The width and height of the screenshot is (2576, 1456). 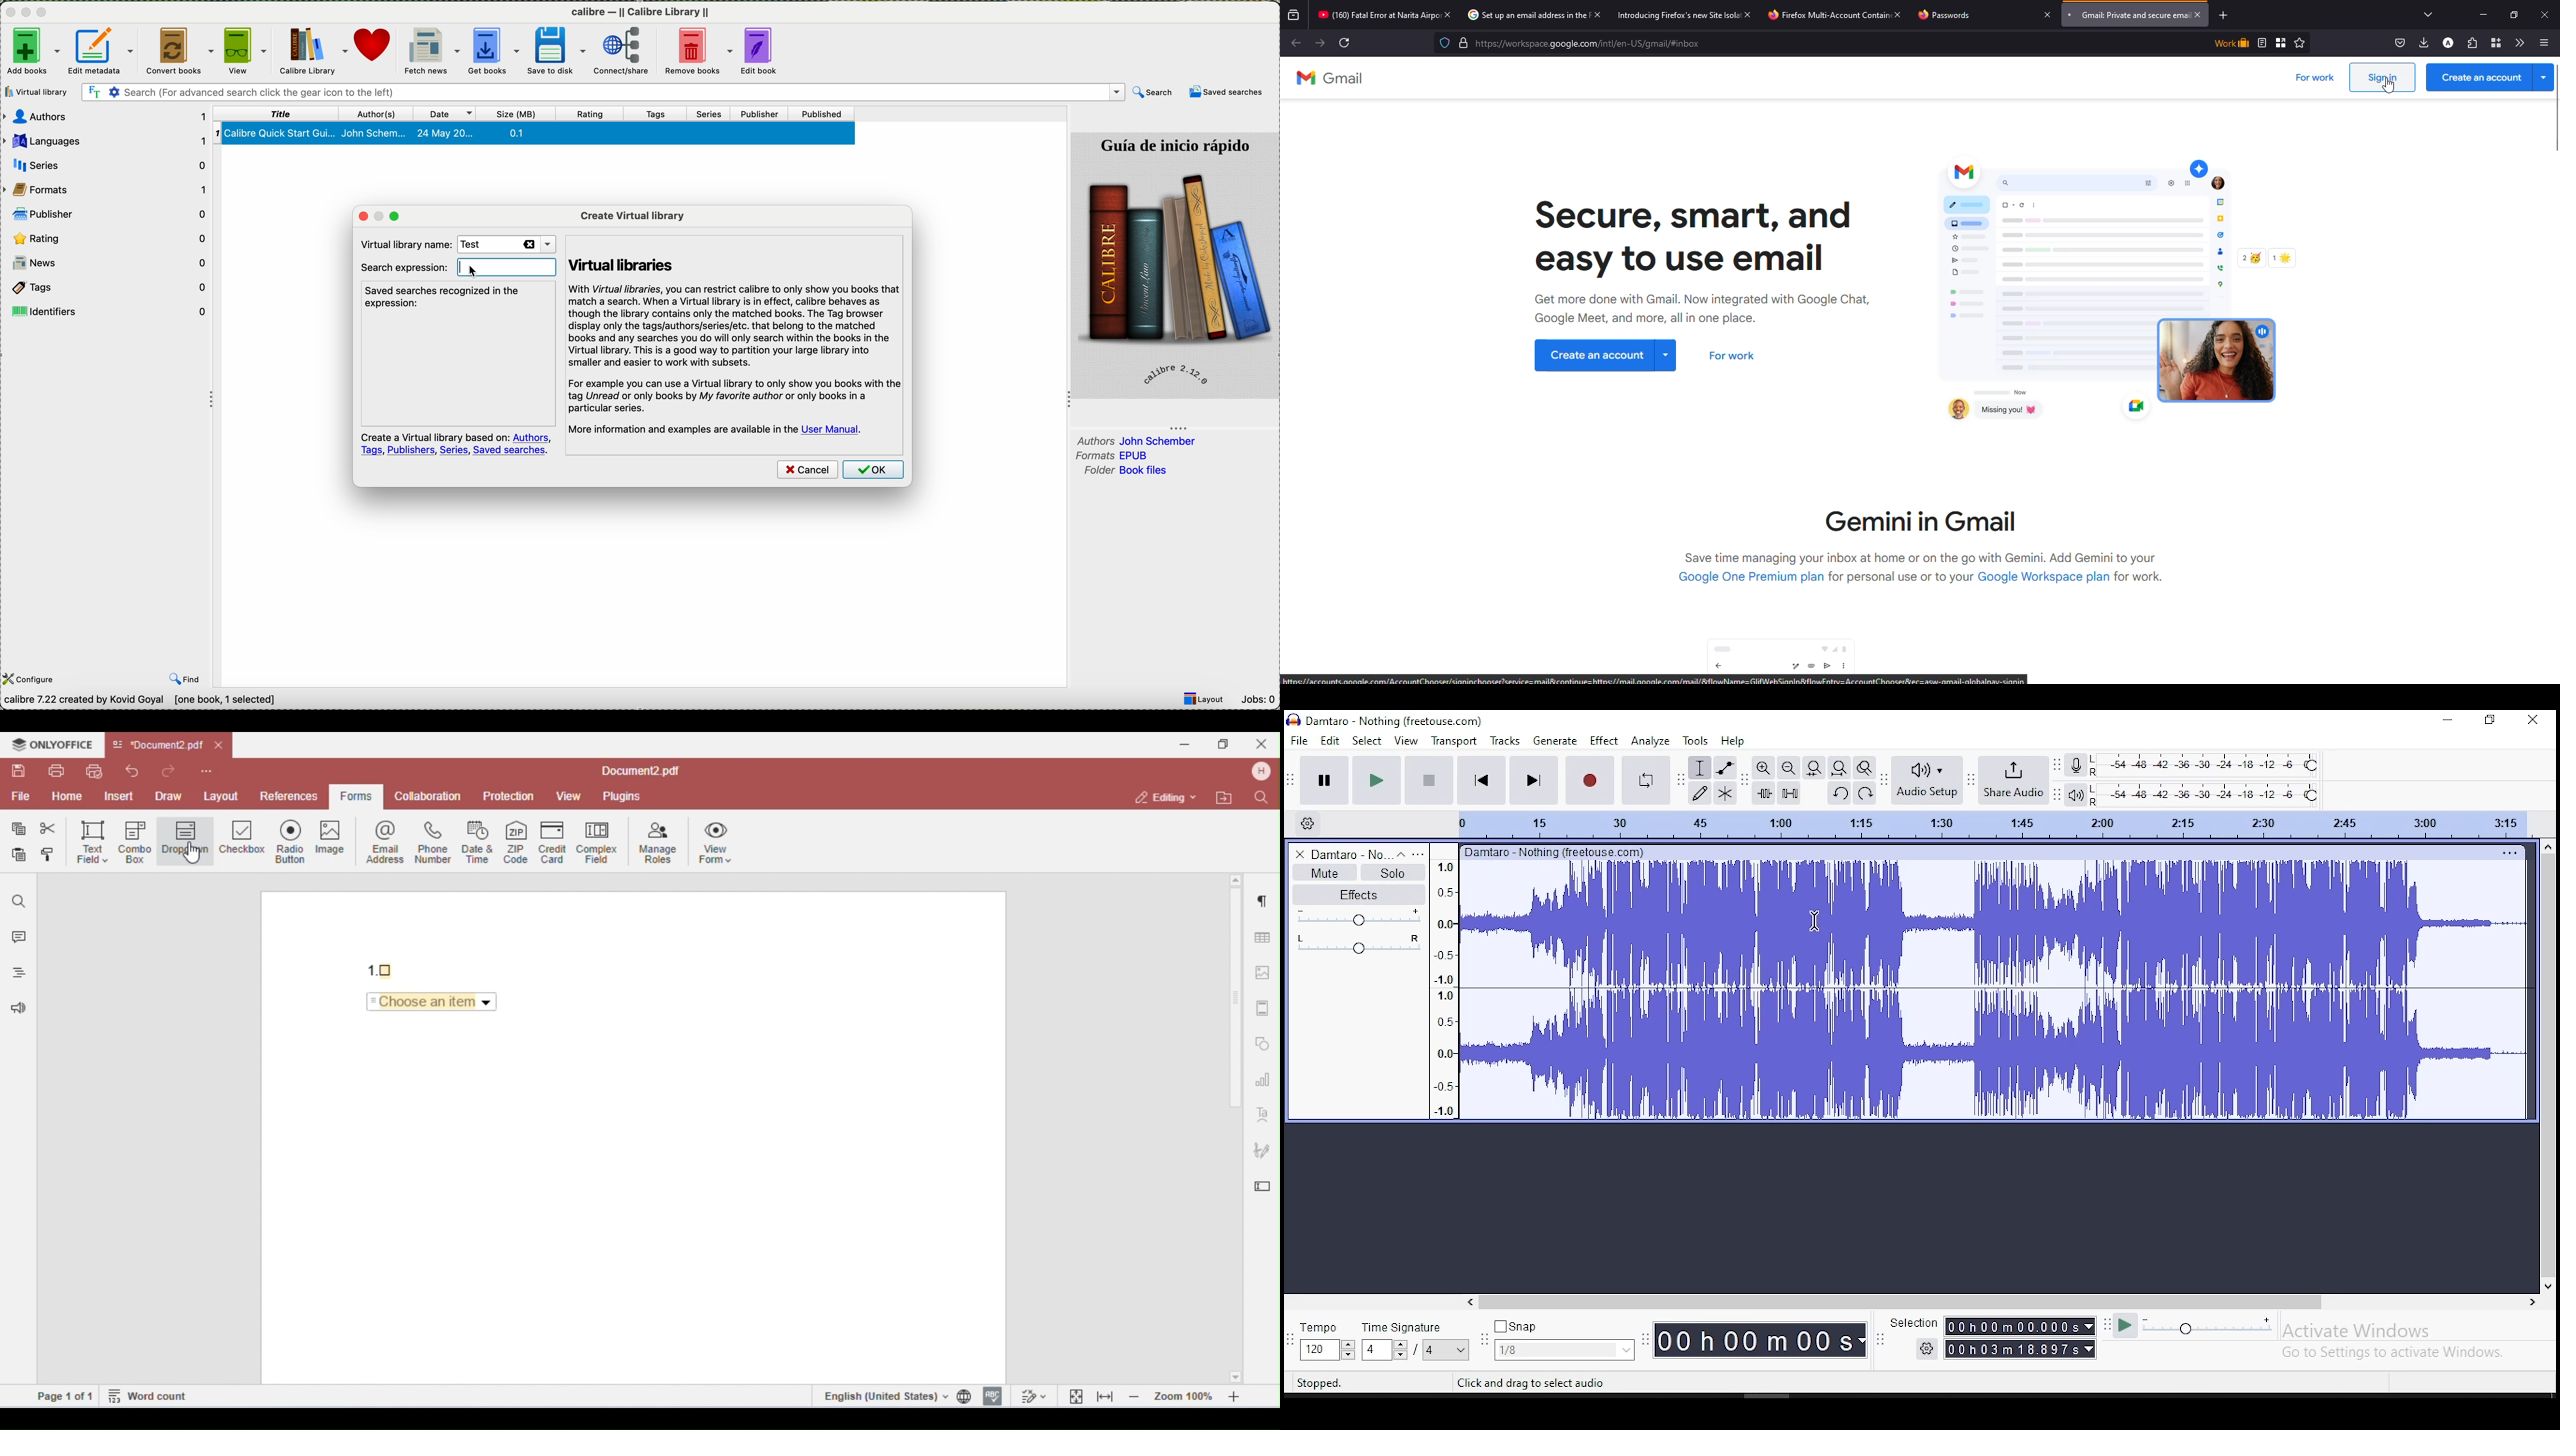 What do you see at coordinates (1325, 873) in the screenshot?
I see `mute` at bounding box center [1325, 873].